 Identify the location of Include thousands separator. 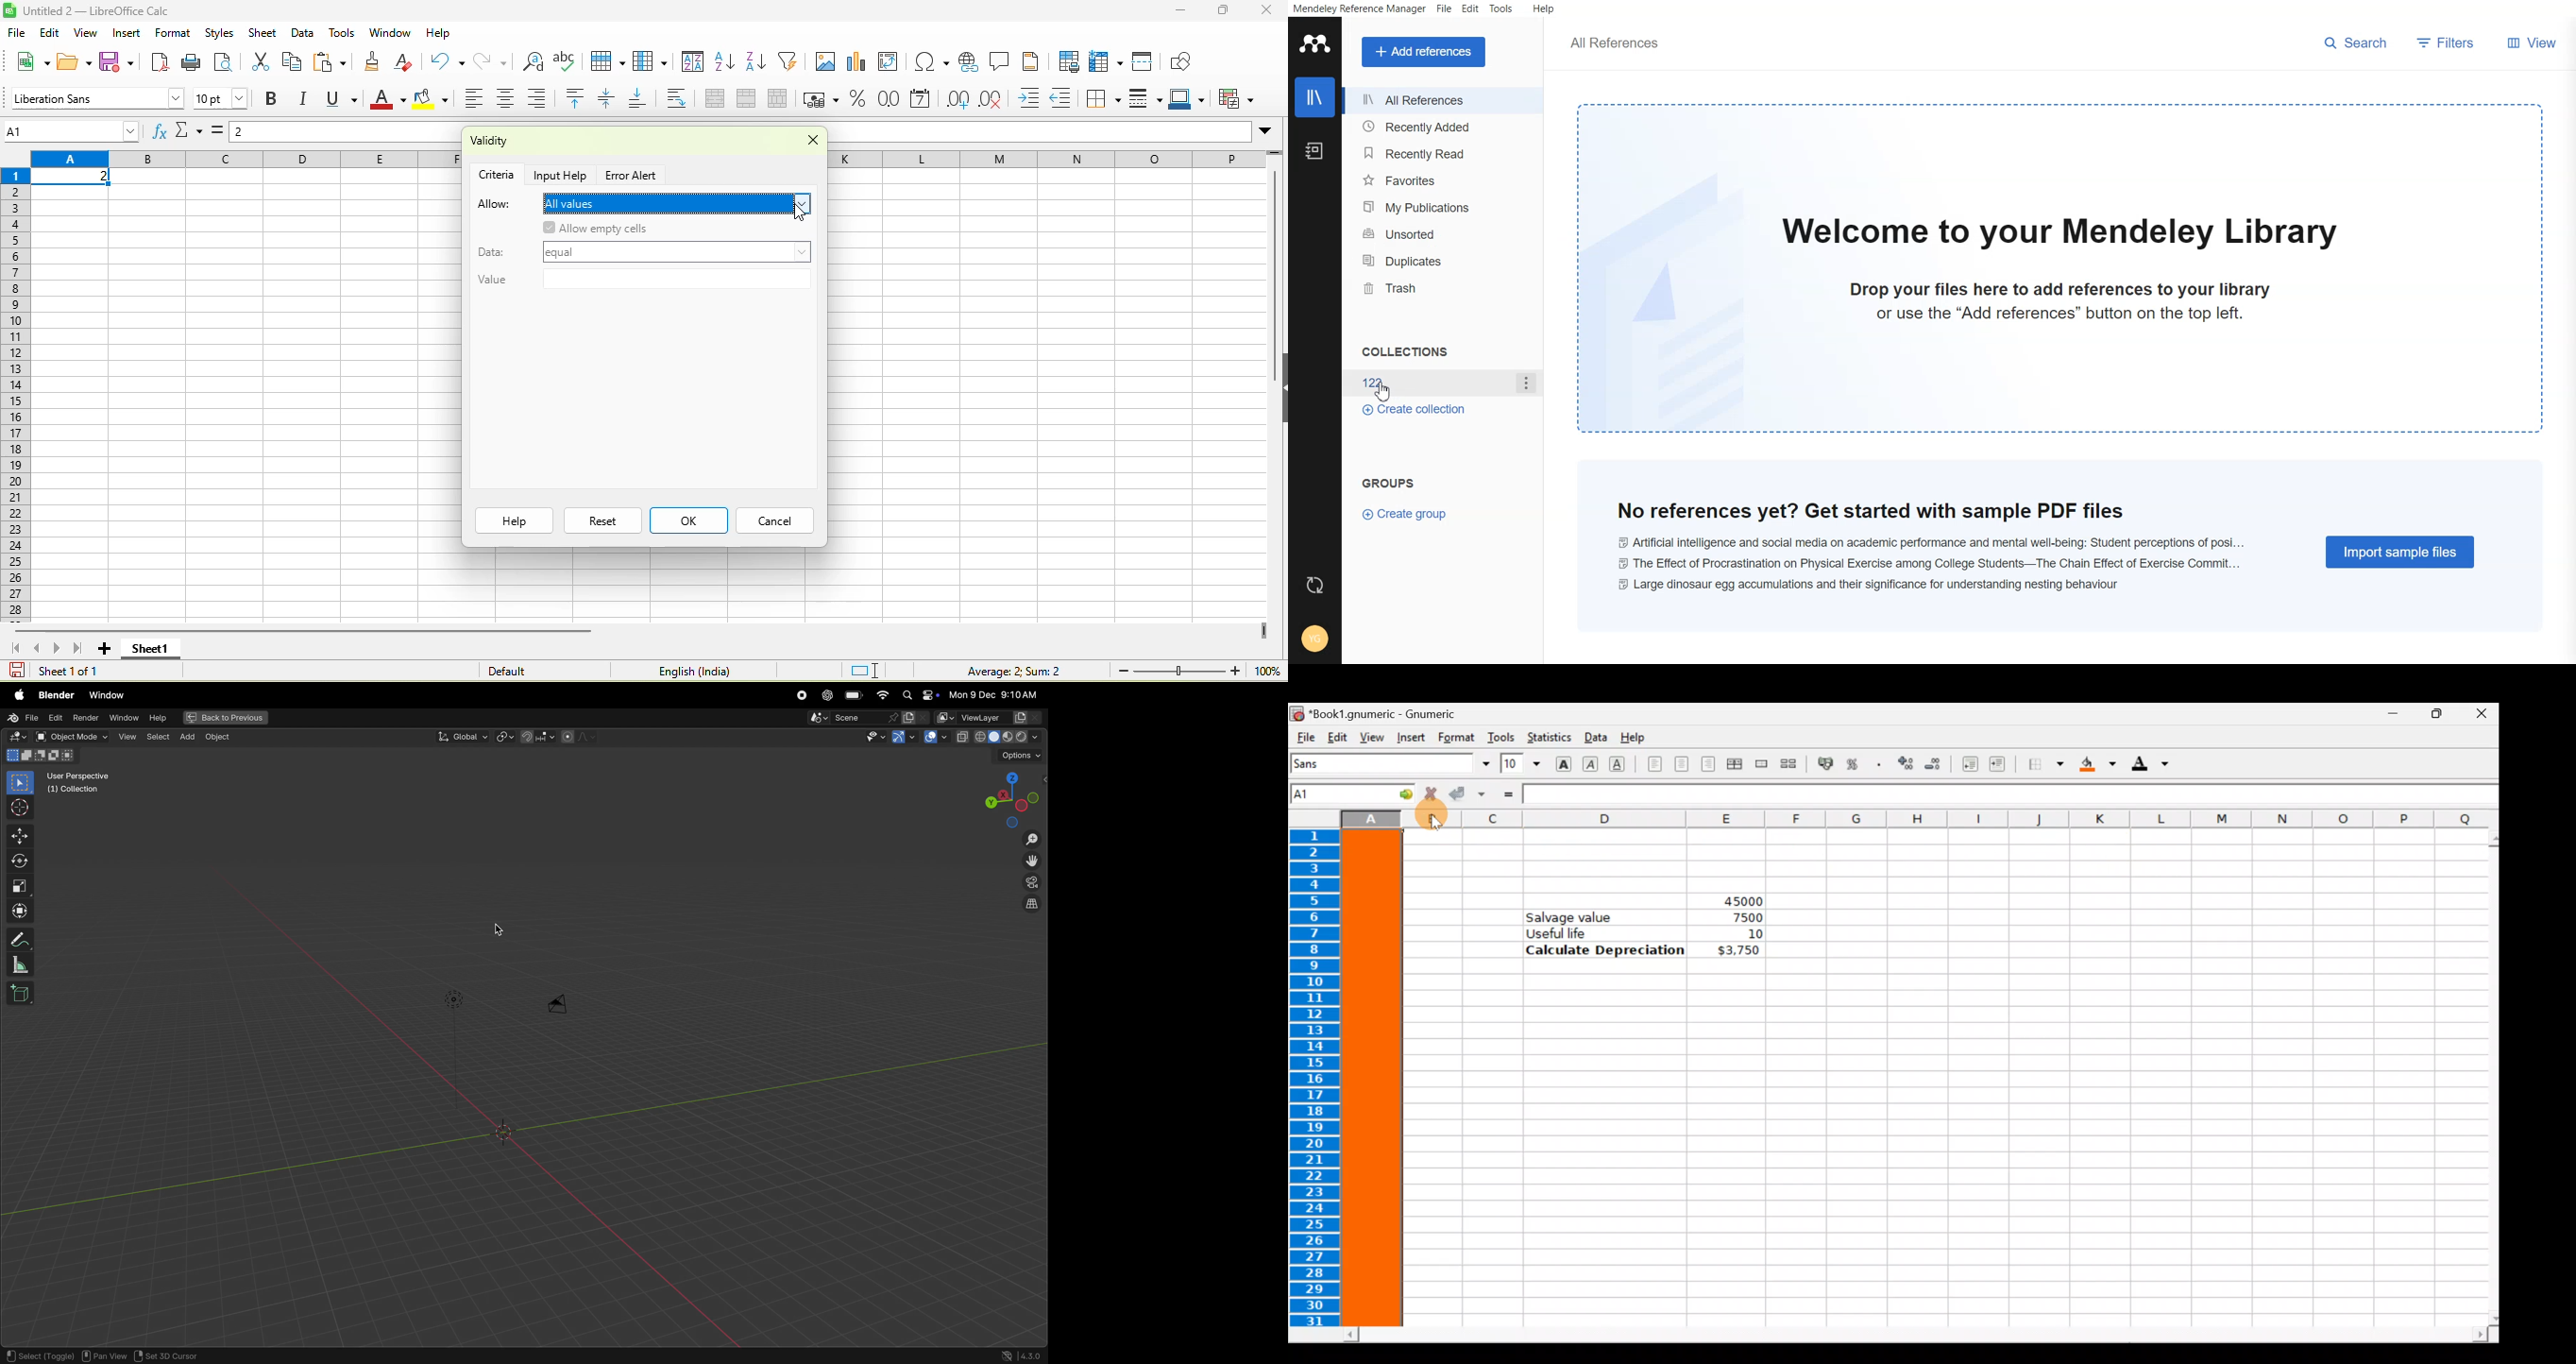
(1879, 764).